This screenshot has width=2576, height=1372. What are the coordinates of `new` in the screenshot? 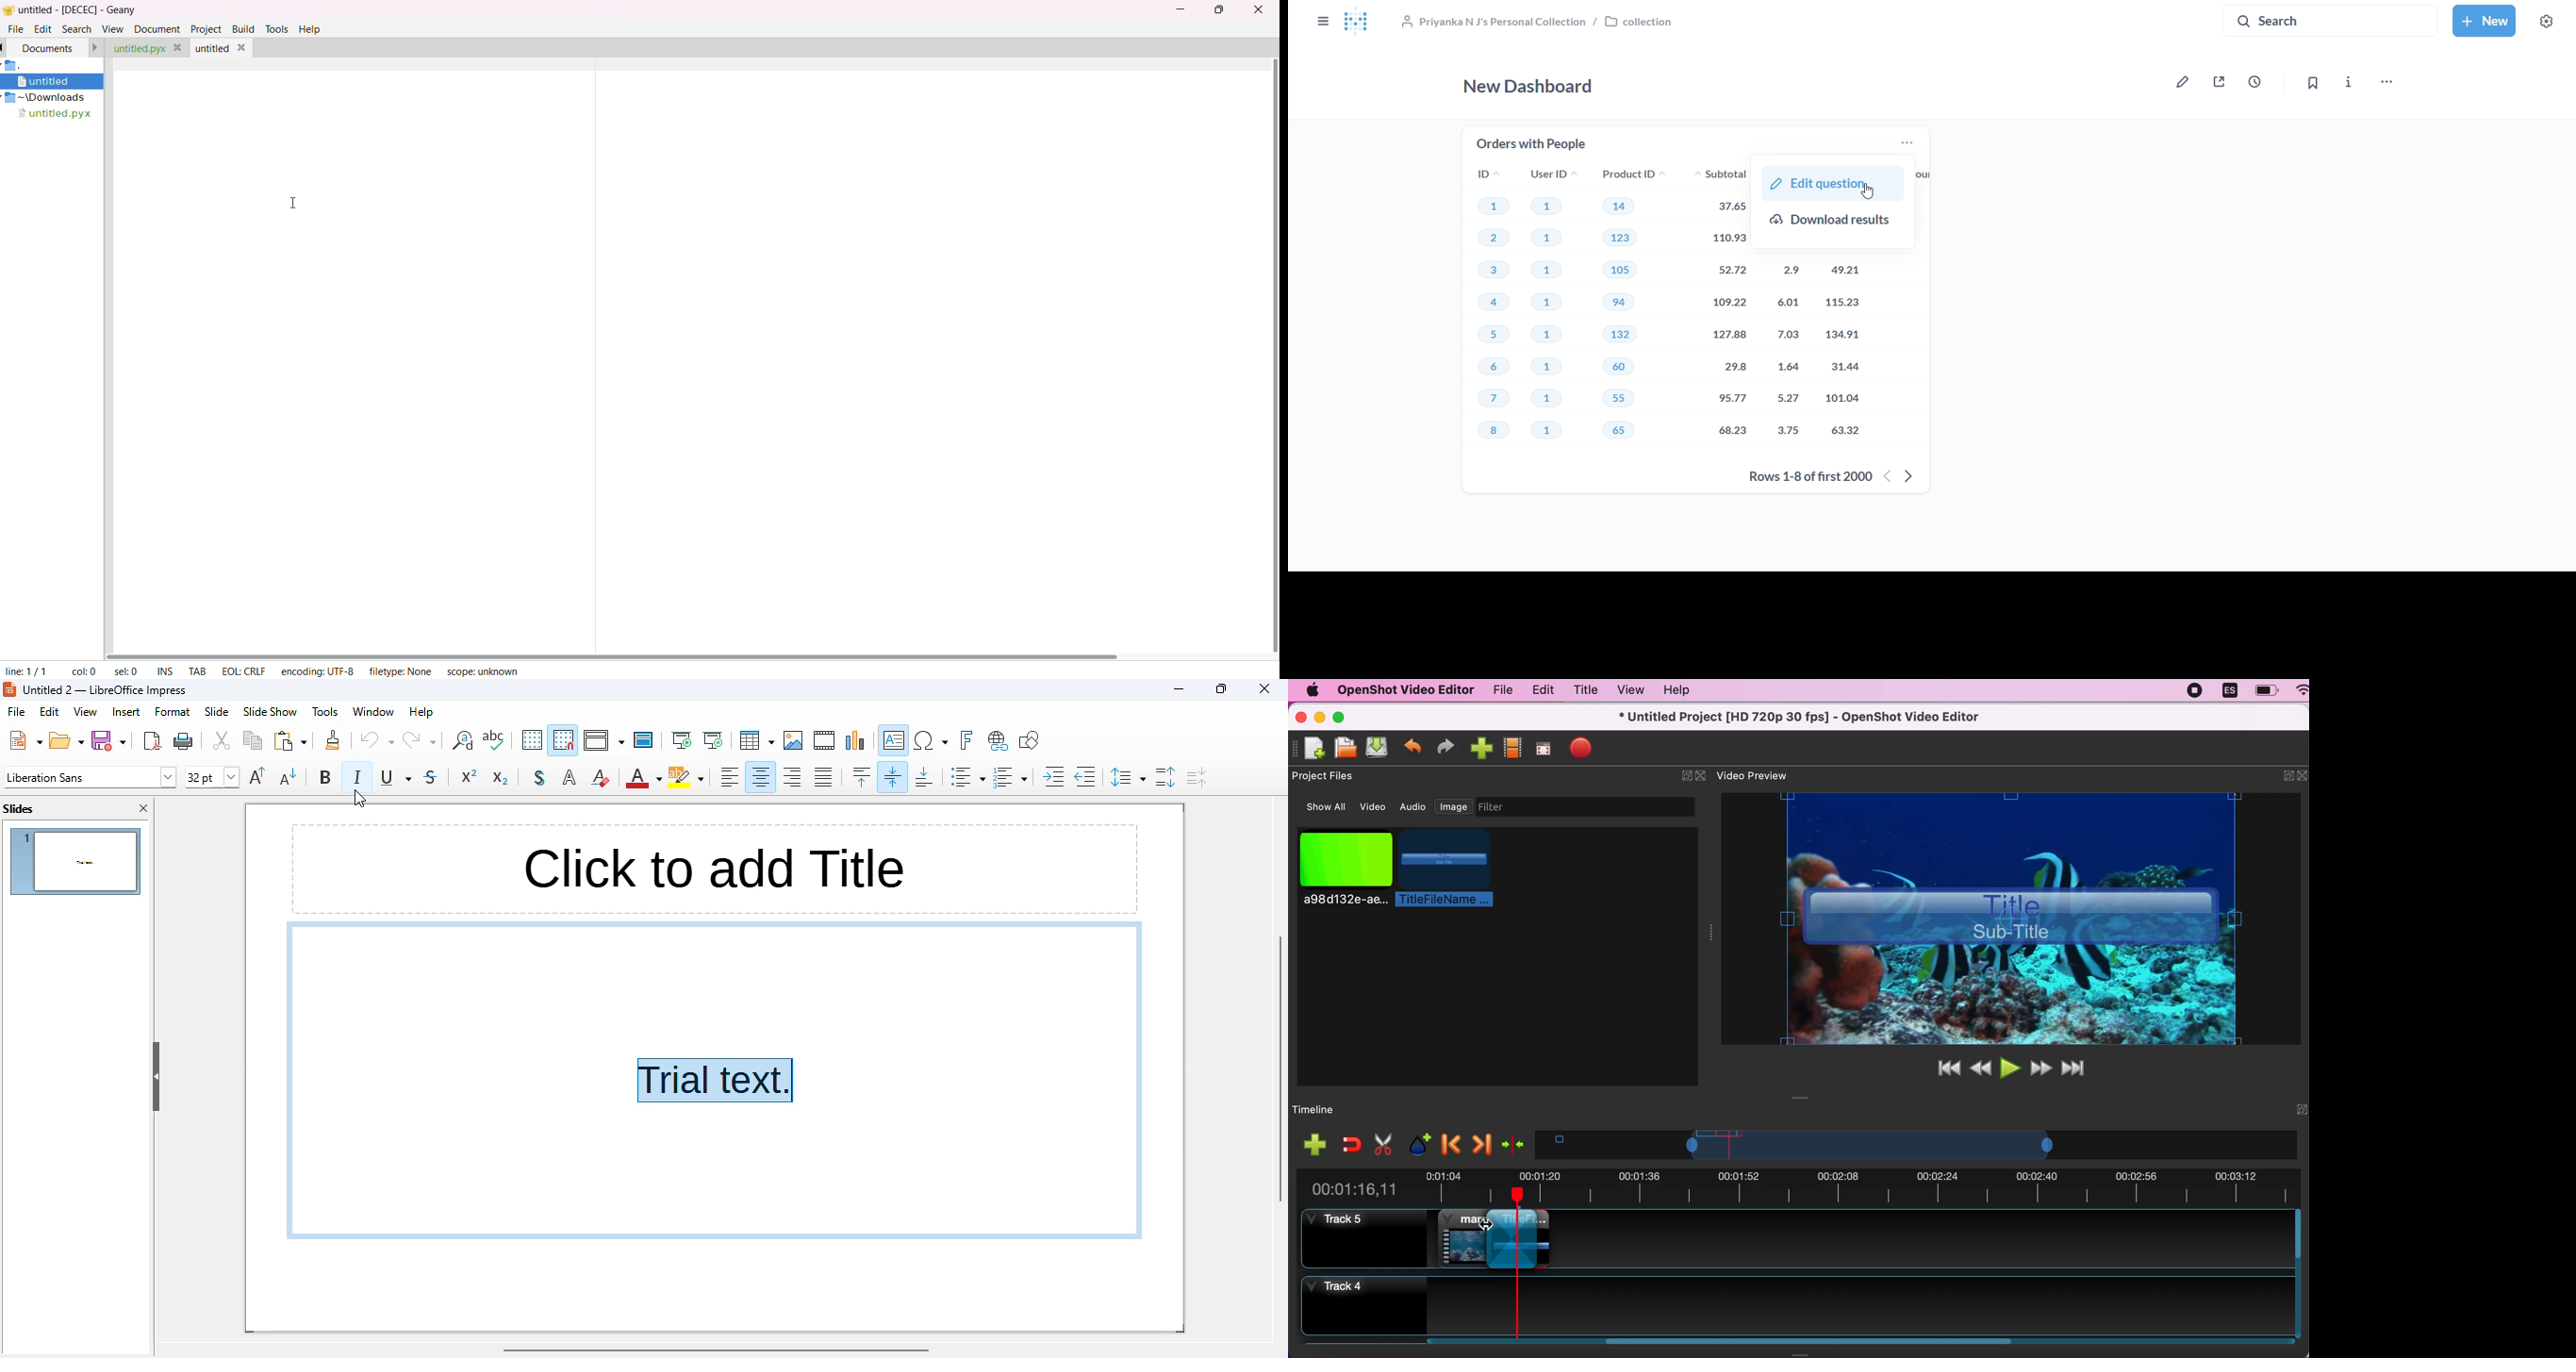 It's located at (2485, 21).